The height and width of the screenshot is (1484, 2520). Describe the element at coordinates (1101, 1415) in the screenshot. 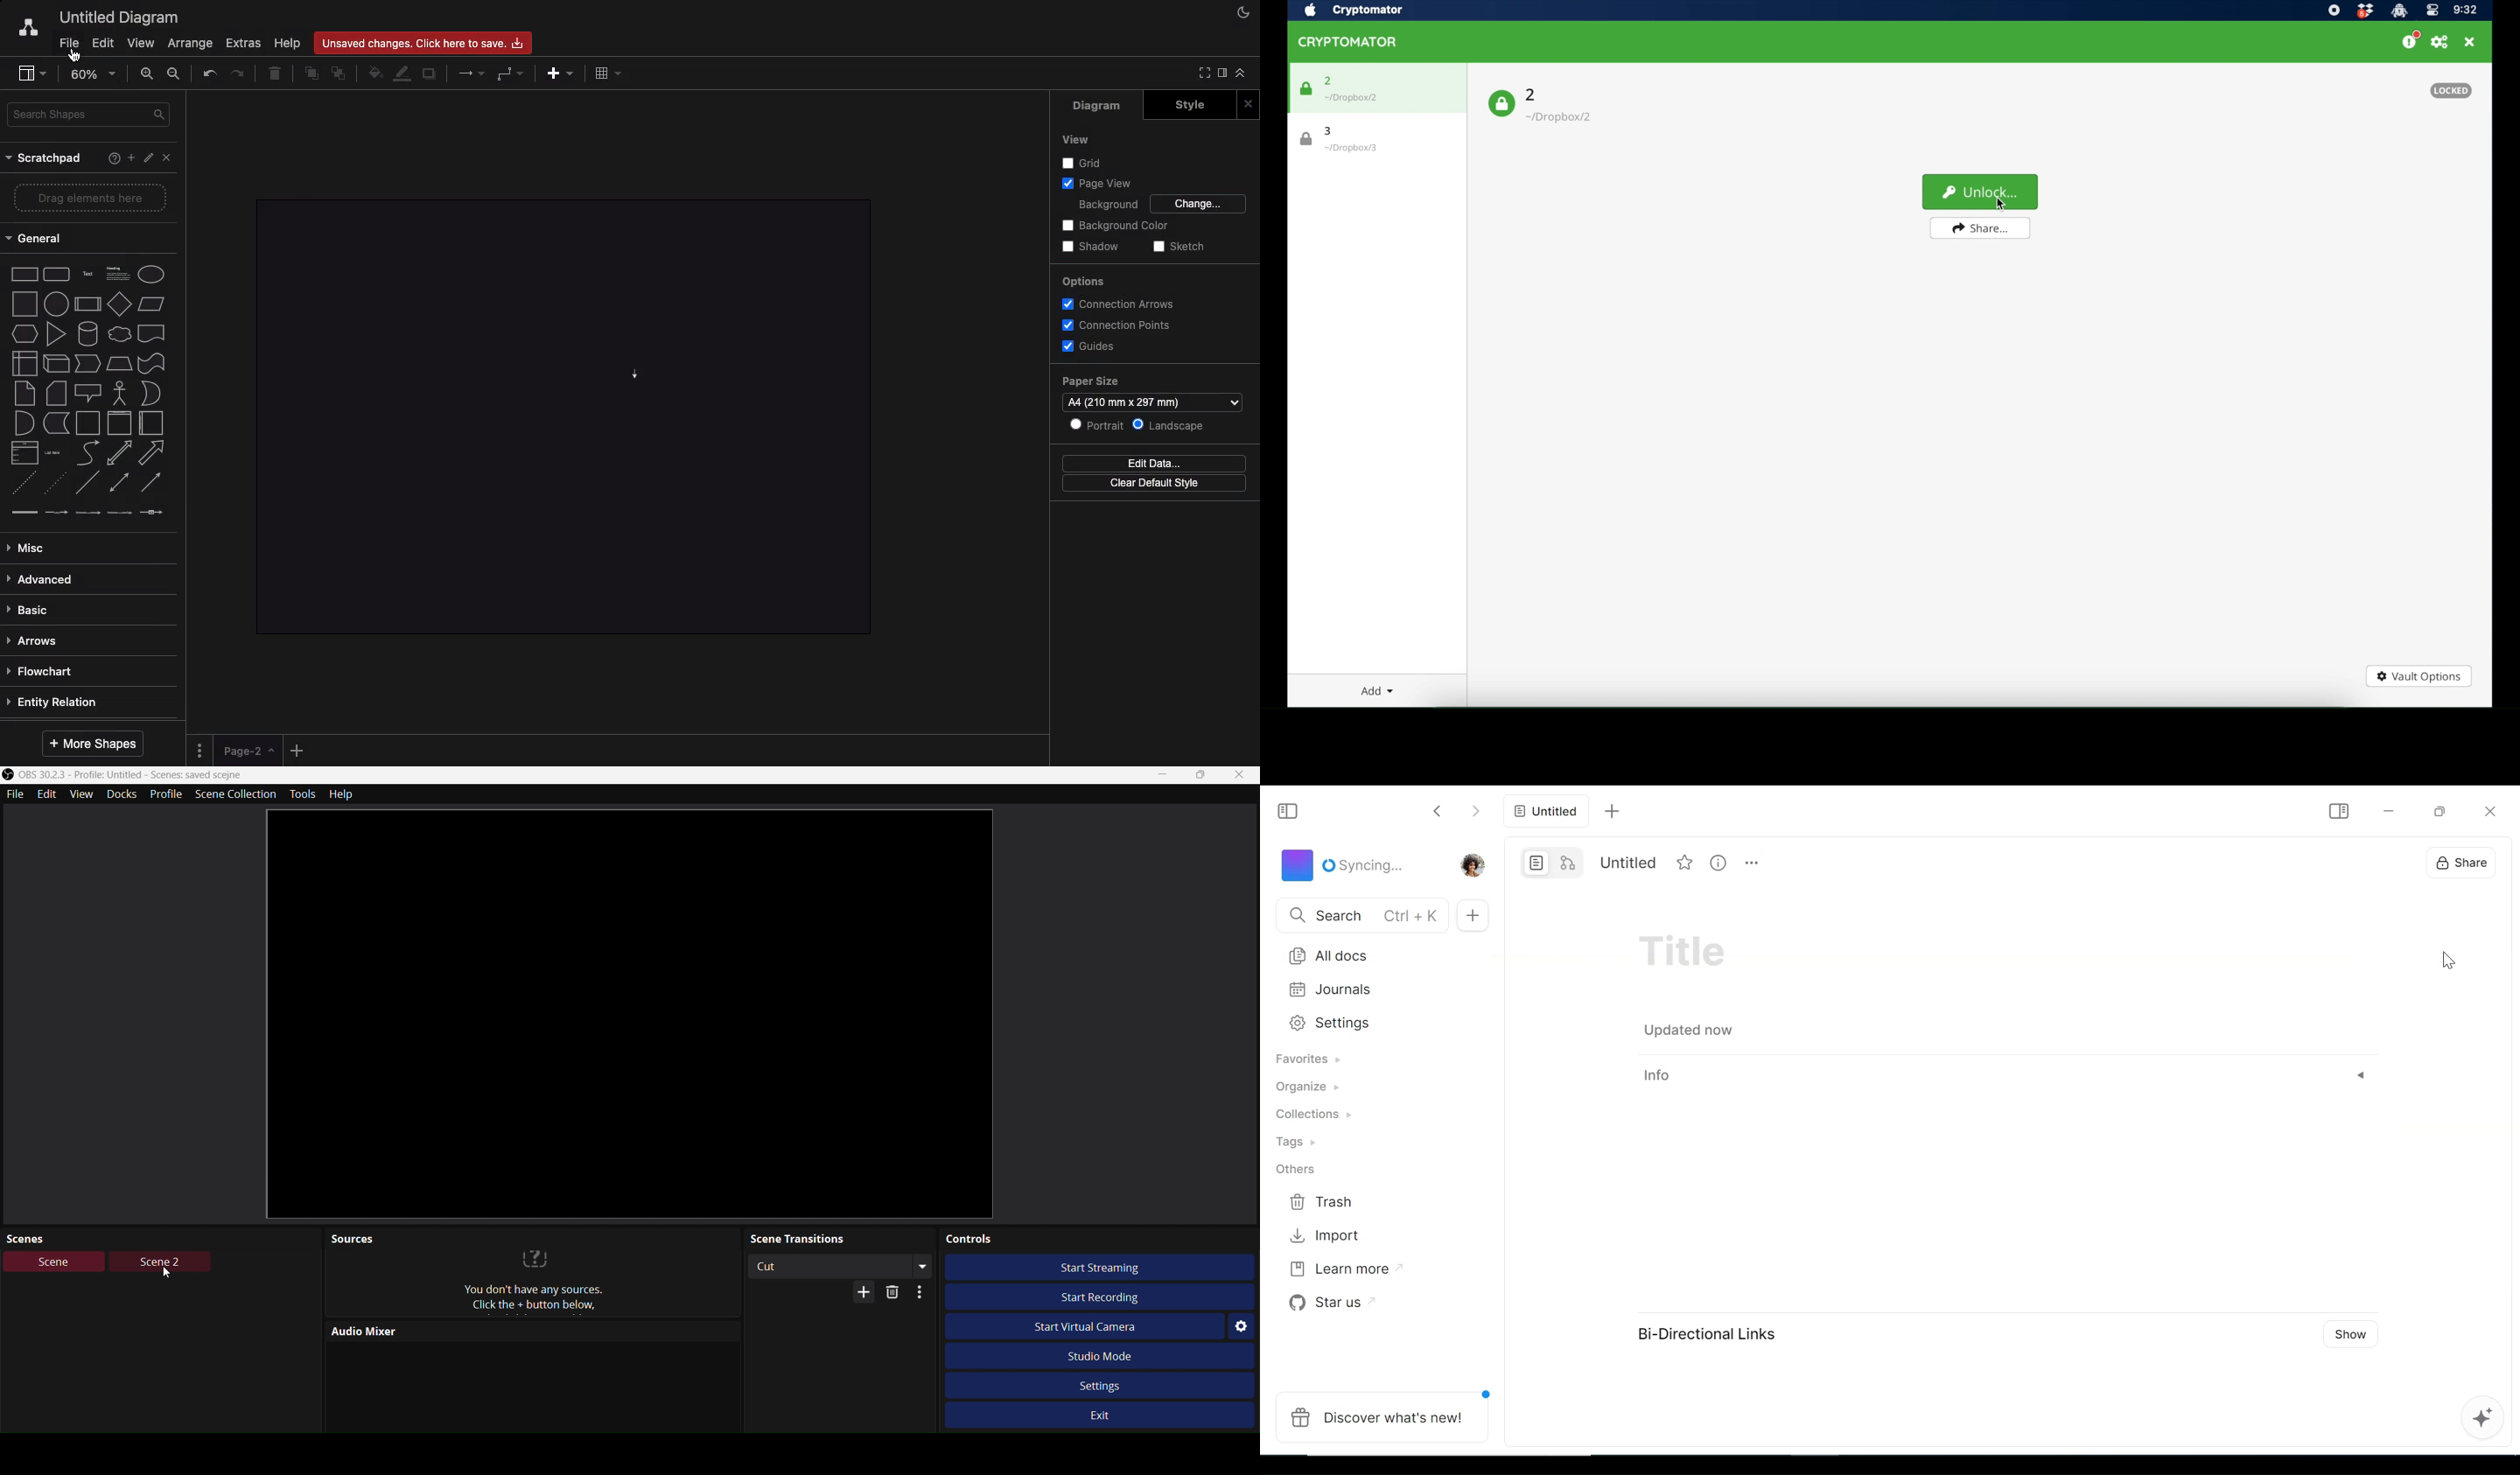

I see `Exit` at that location.